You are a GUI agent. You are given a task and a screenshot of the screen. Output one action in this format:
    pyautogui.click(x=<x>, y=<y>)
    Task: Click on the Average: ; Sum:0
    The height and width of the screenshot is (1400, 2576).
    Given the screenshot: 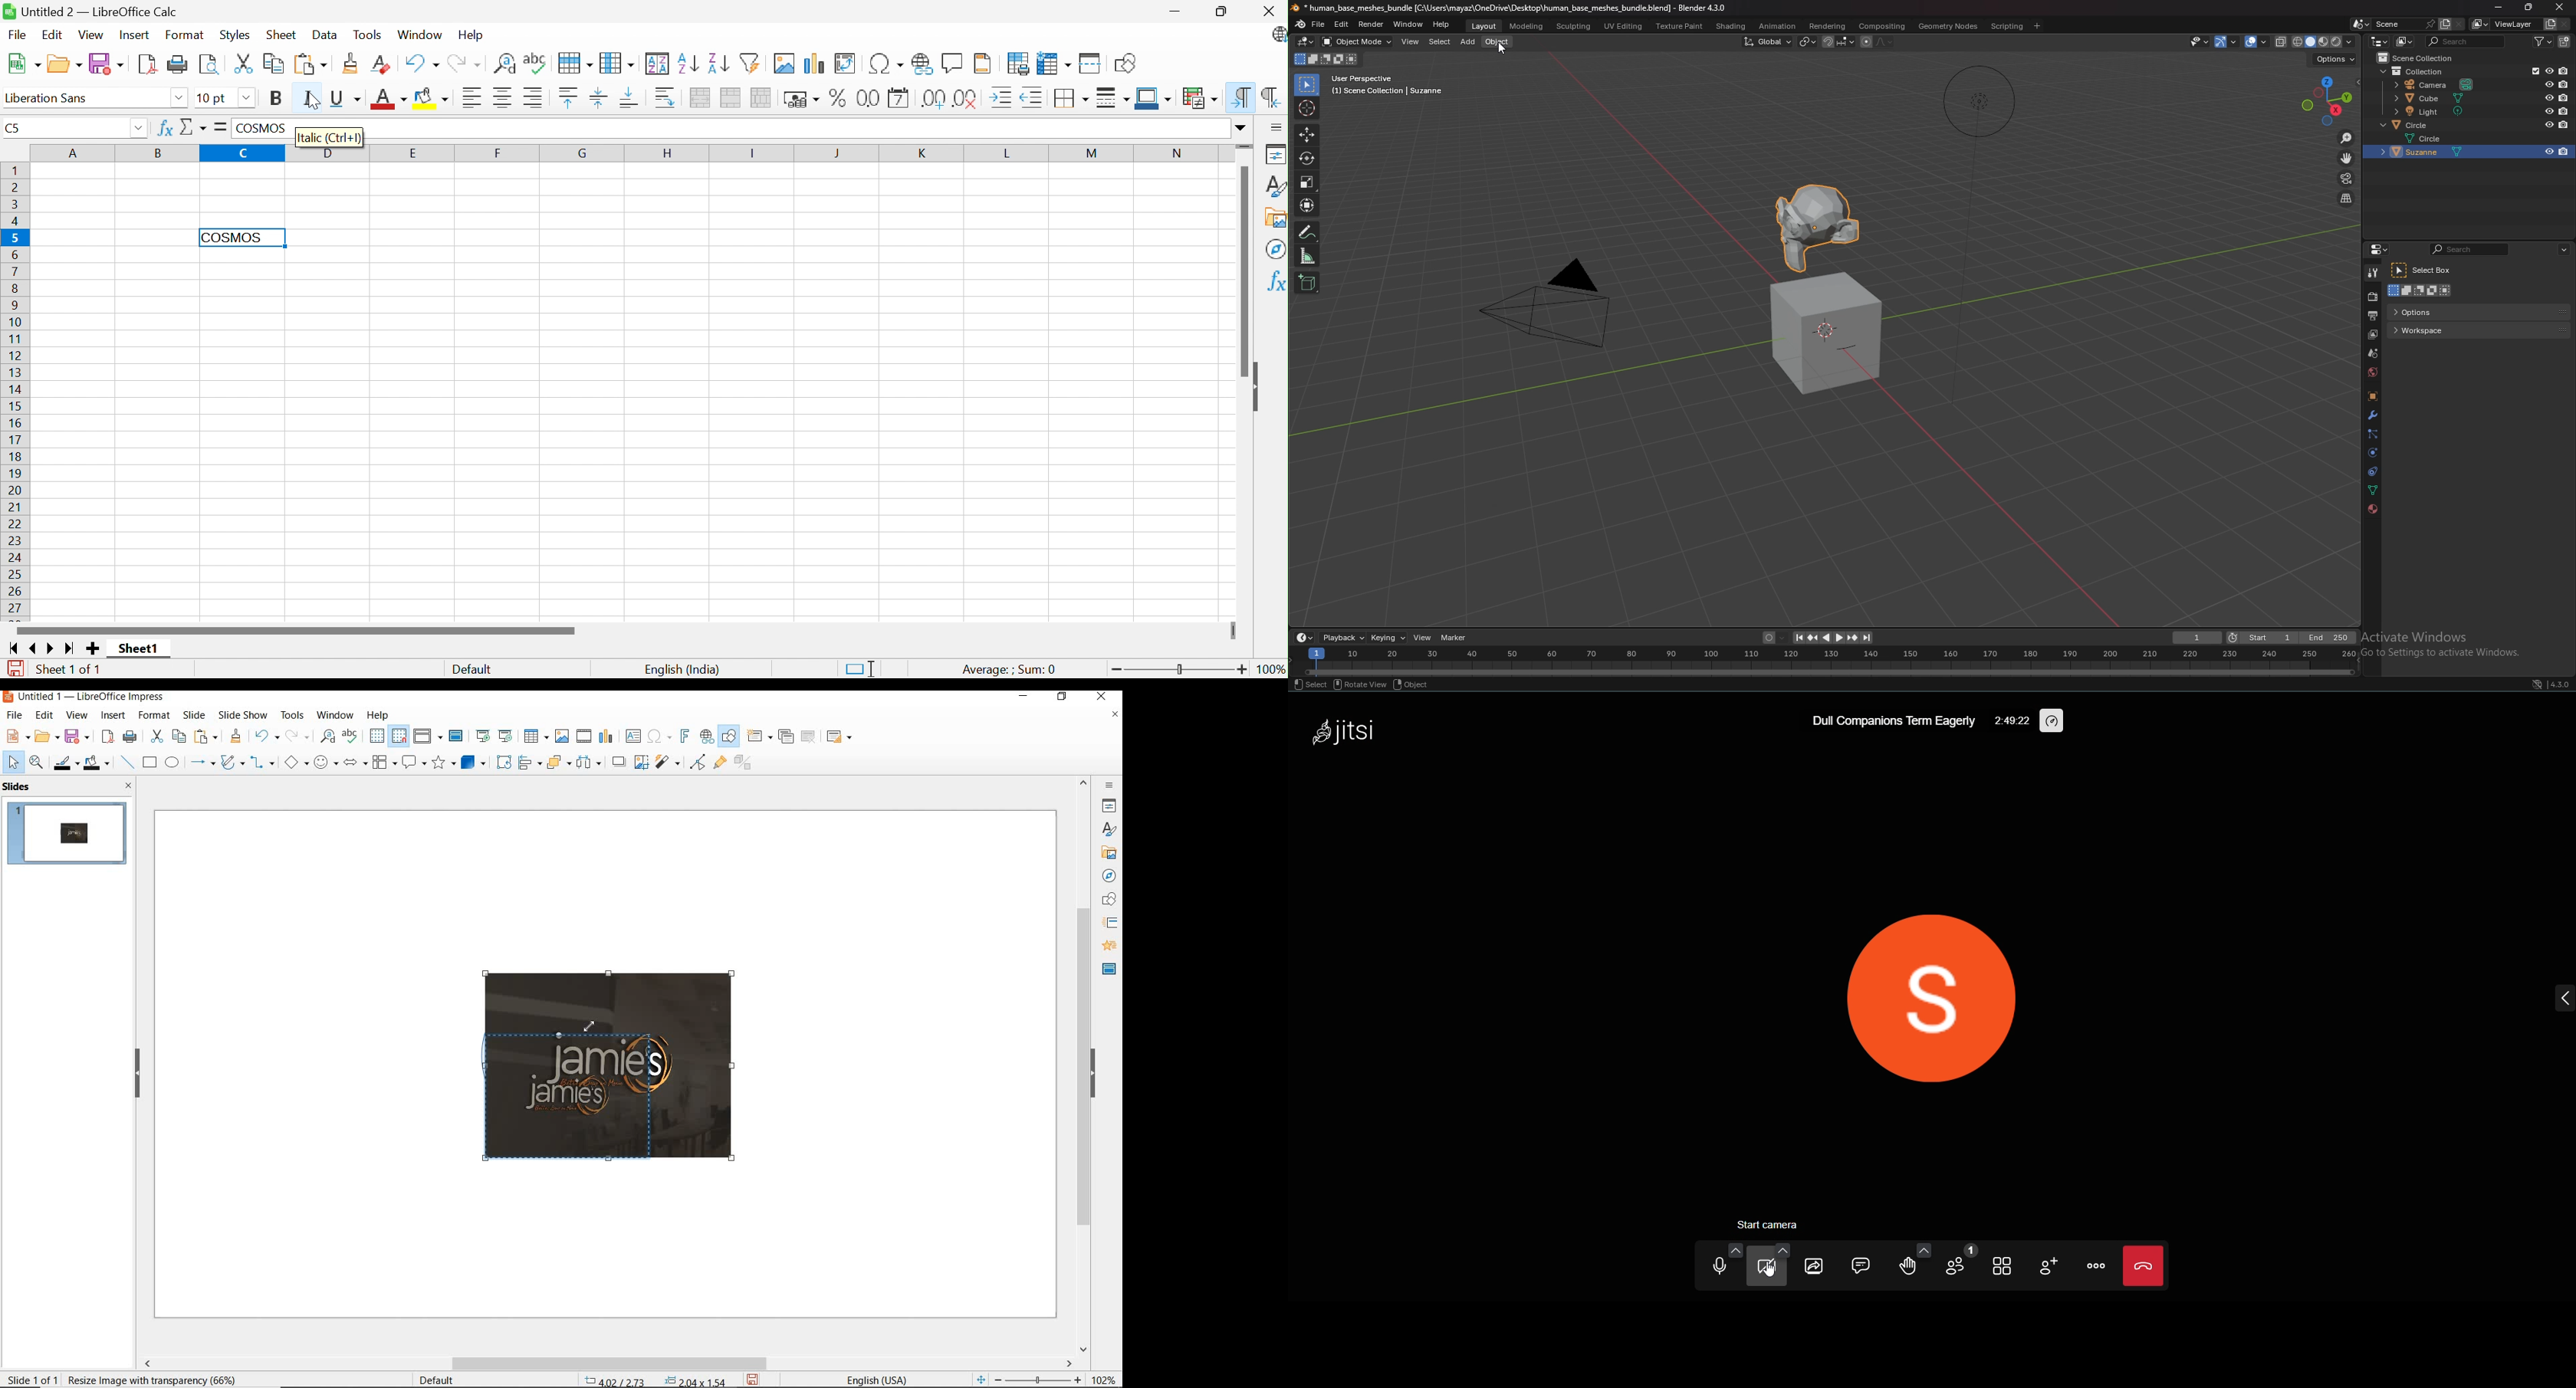 What is the action you would take?
    pyautogui.click(x=1007, y=671)
    